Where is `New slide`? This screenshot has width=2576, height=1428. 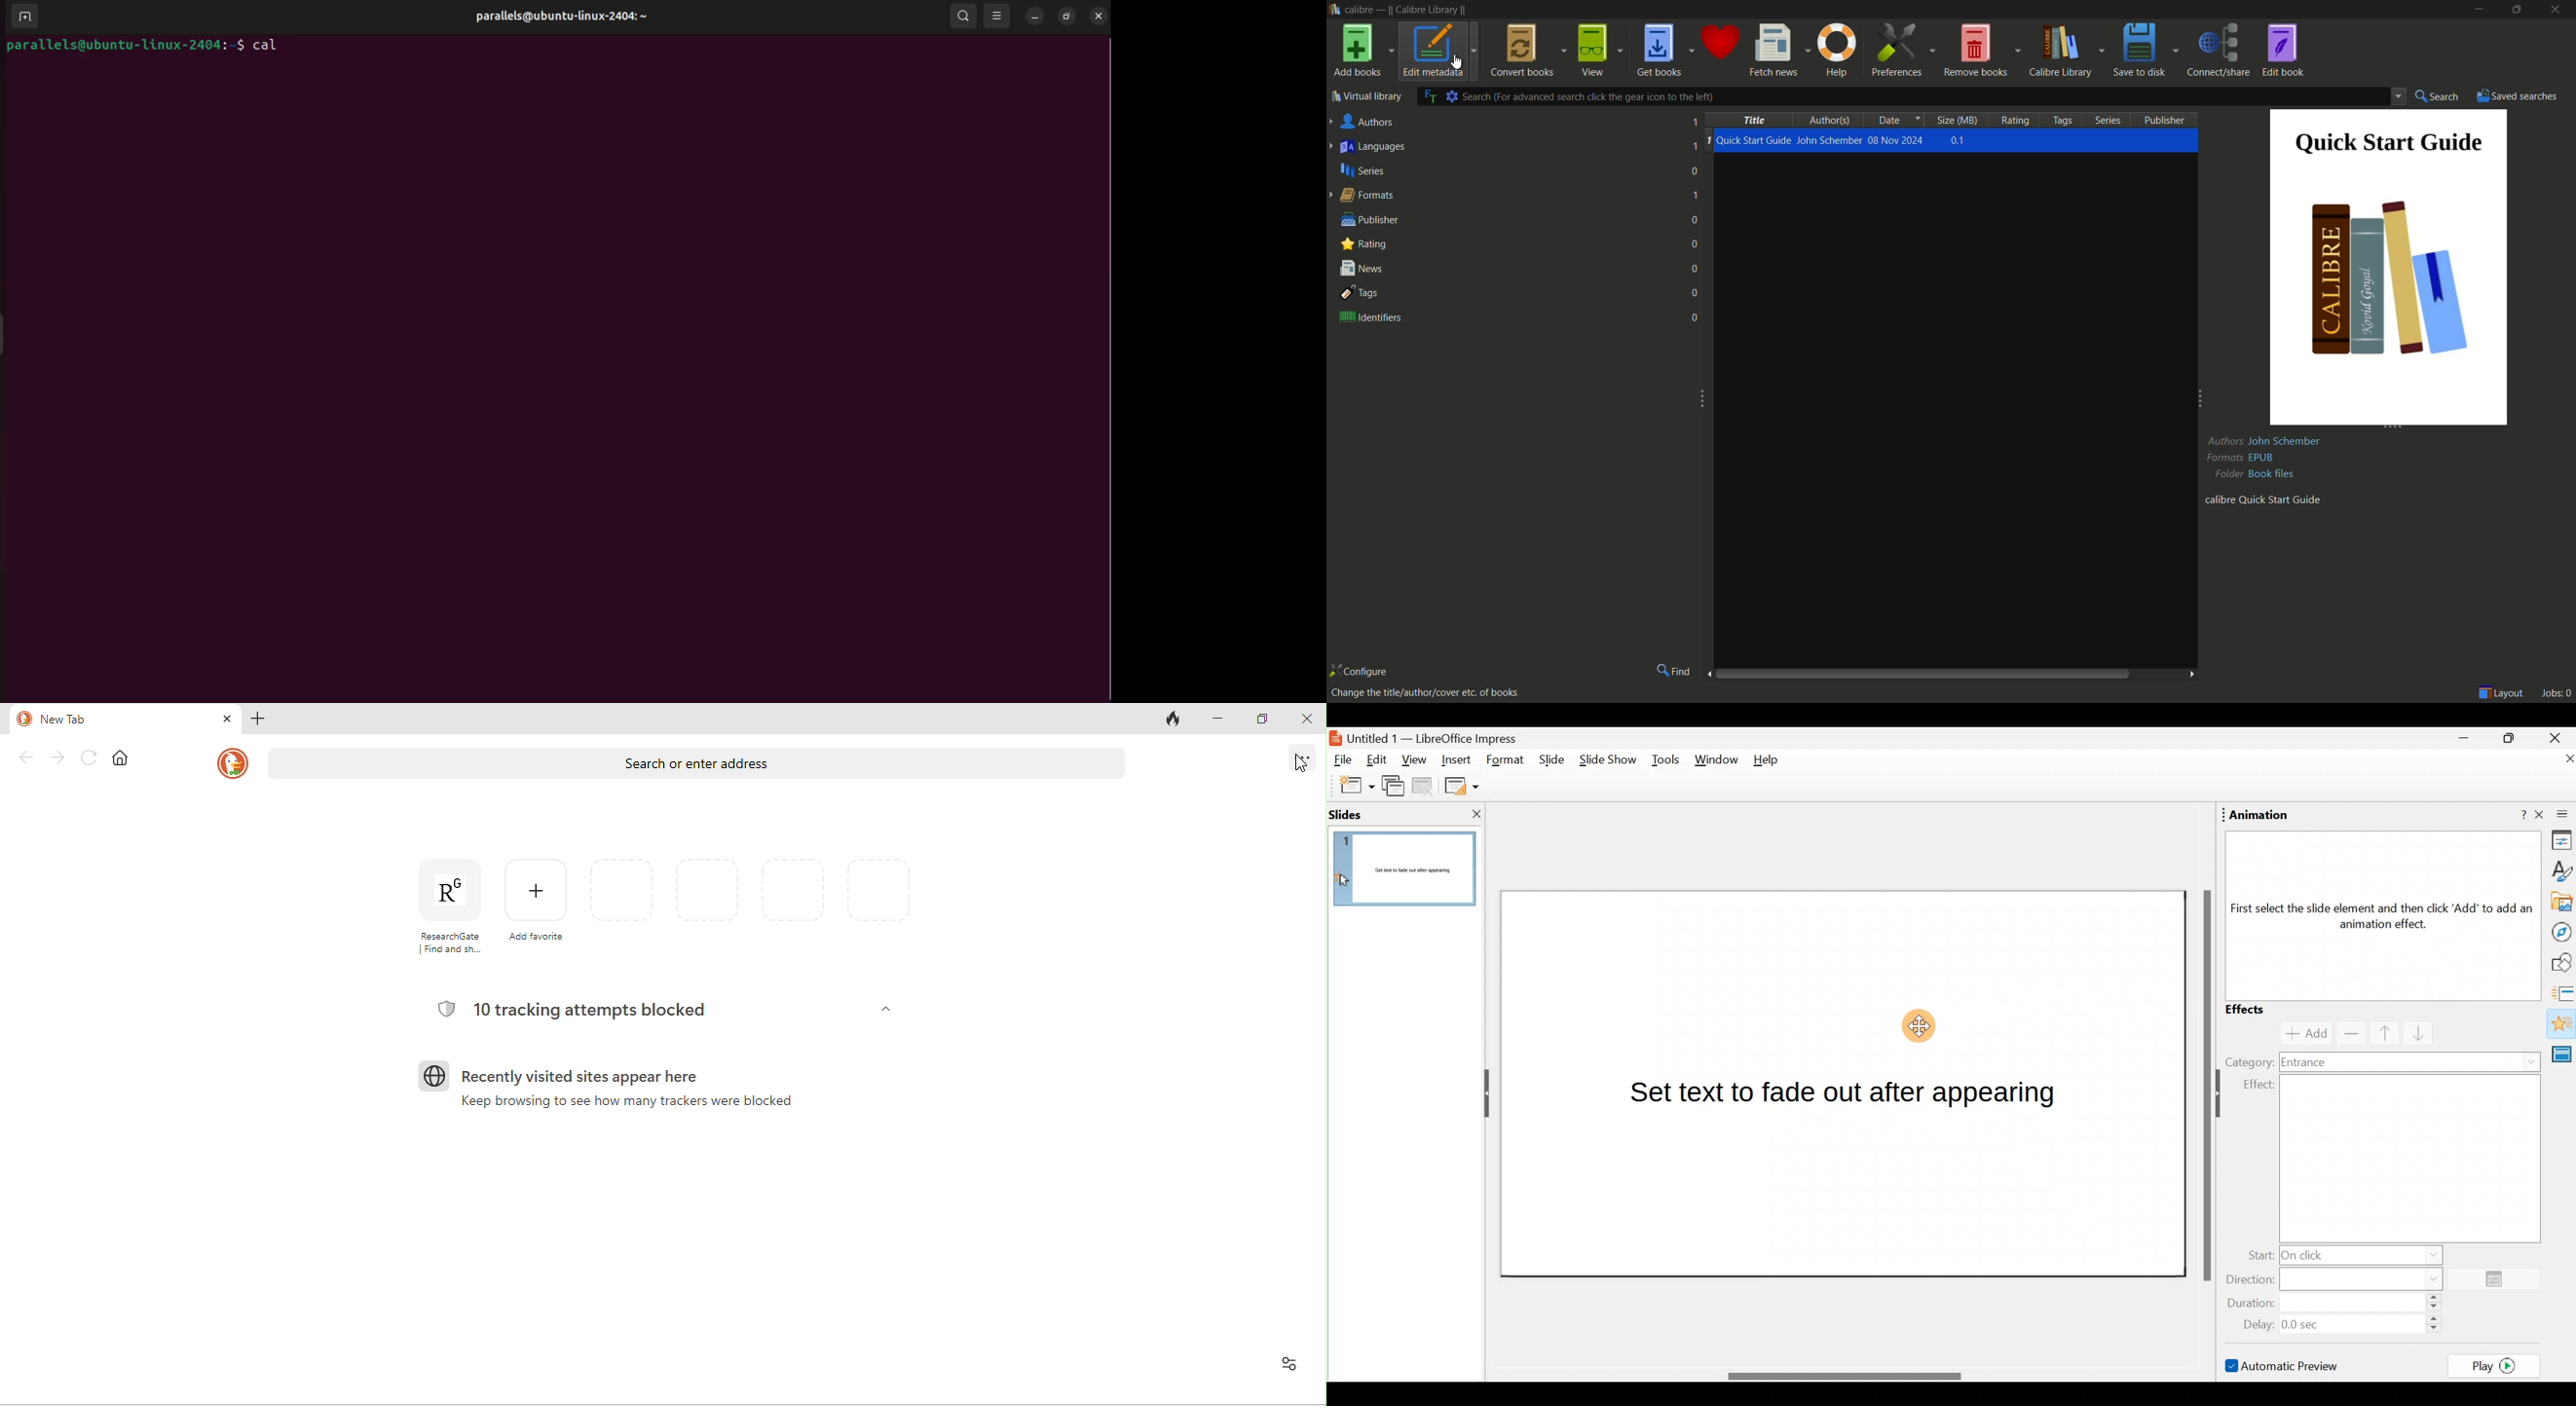 New slide is located at coordinates (1351, 786).